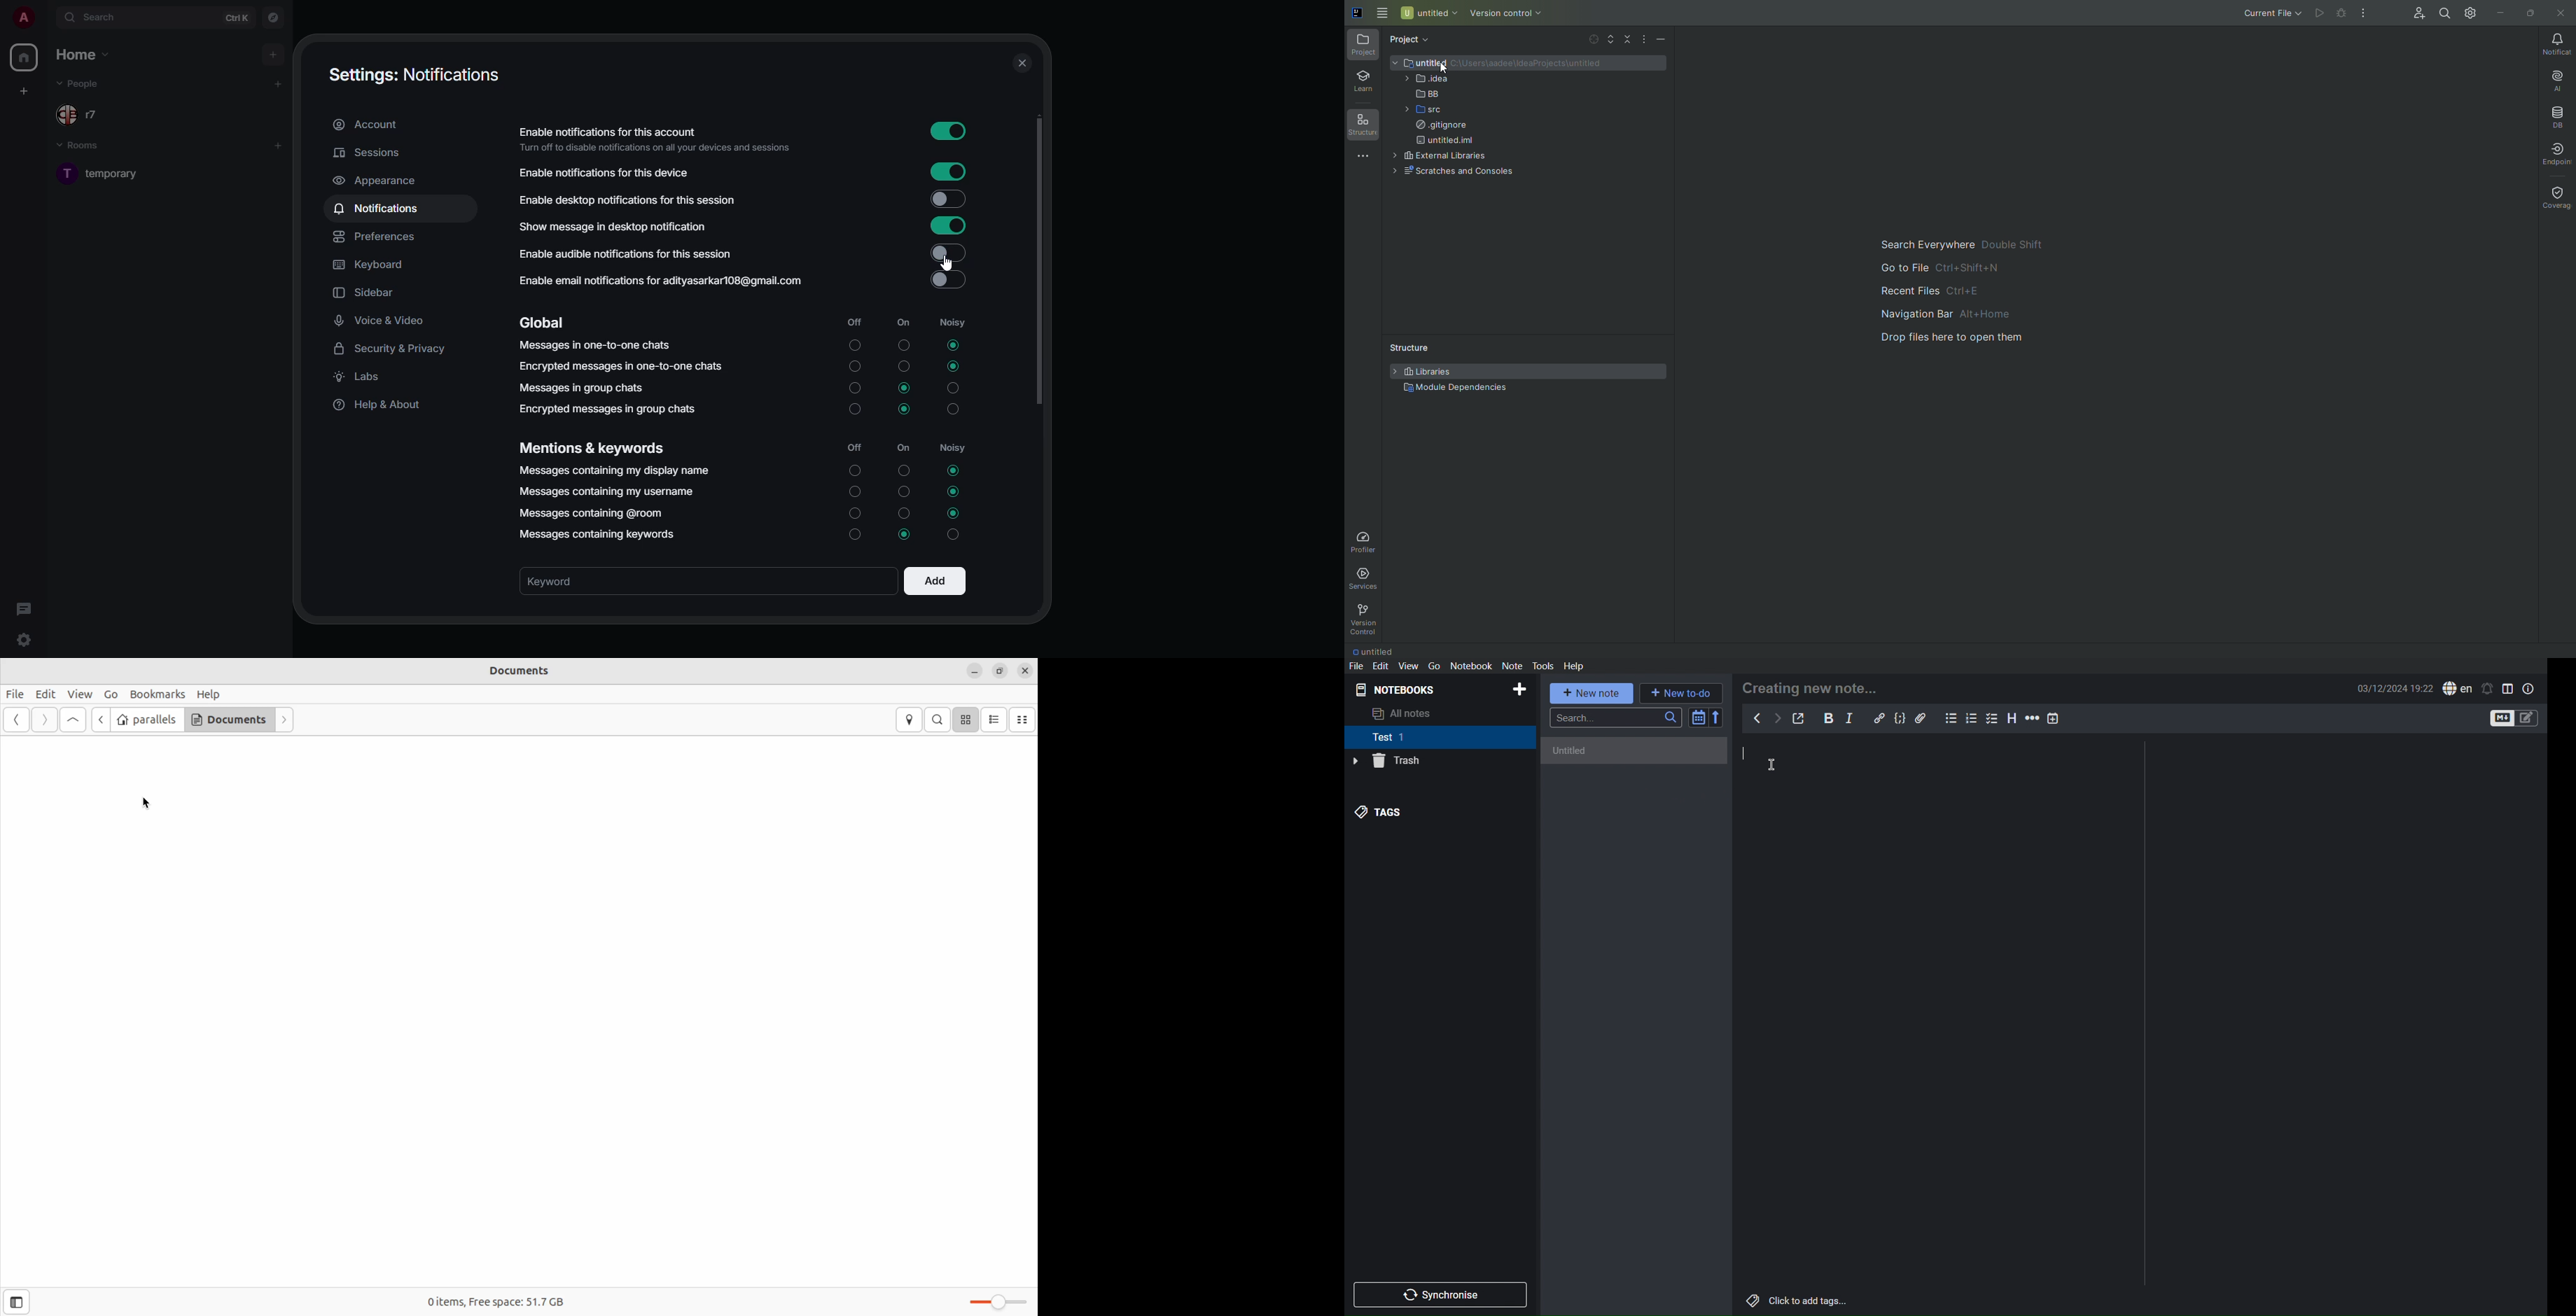  I want to click on off, so click(854, 346).